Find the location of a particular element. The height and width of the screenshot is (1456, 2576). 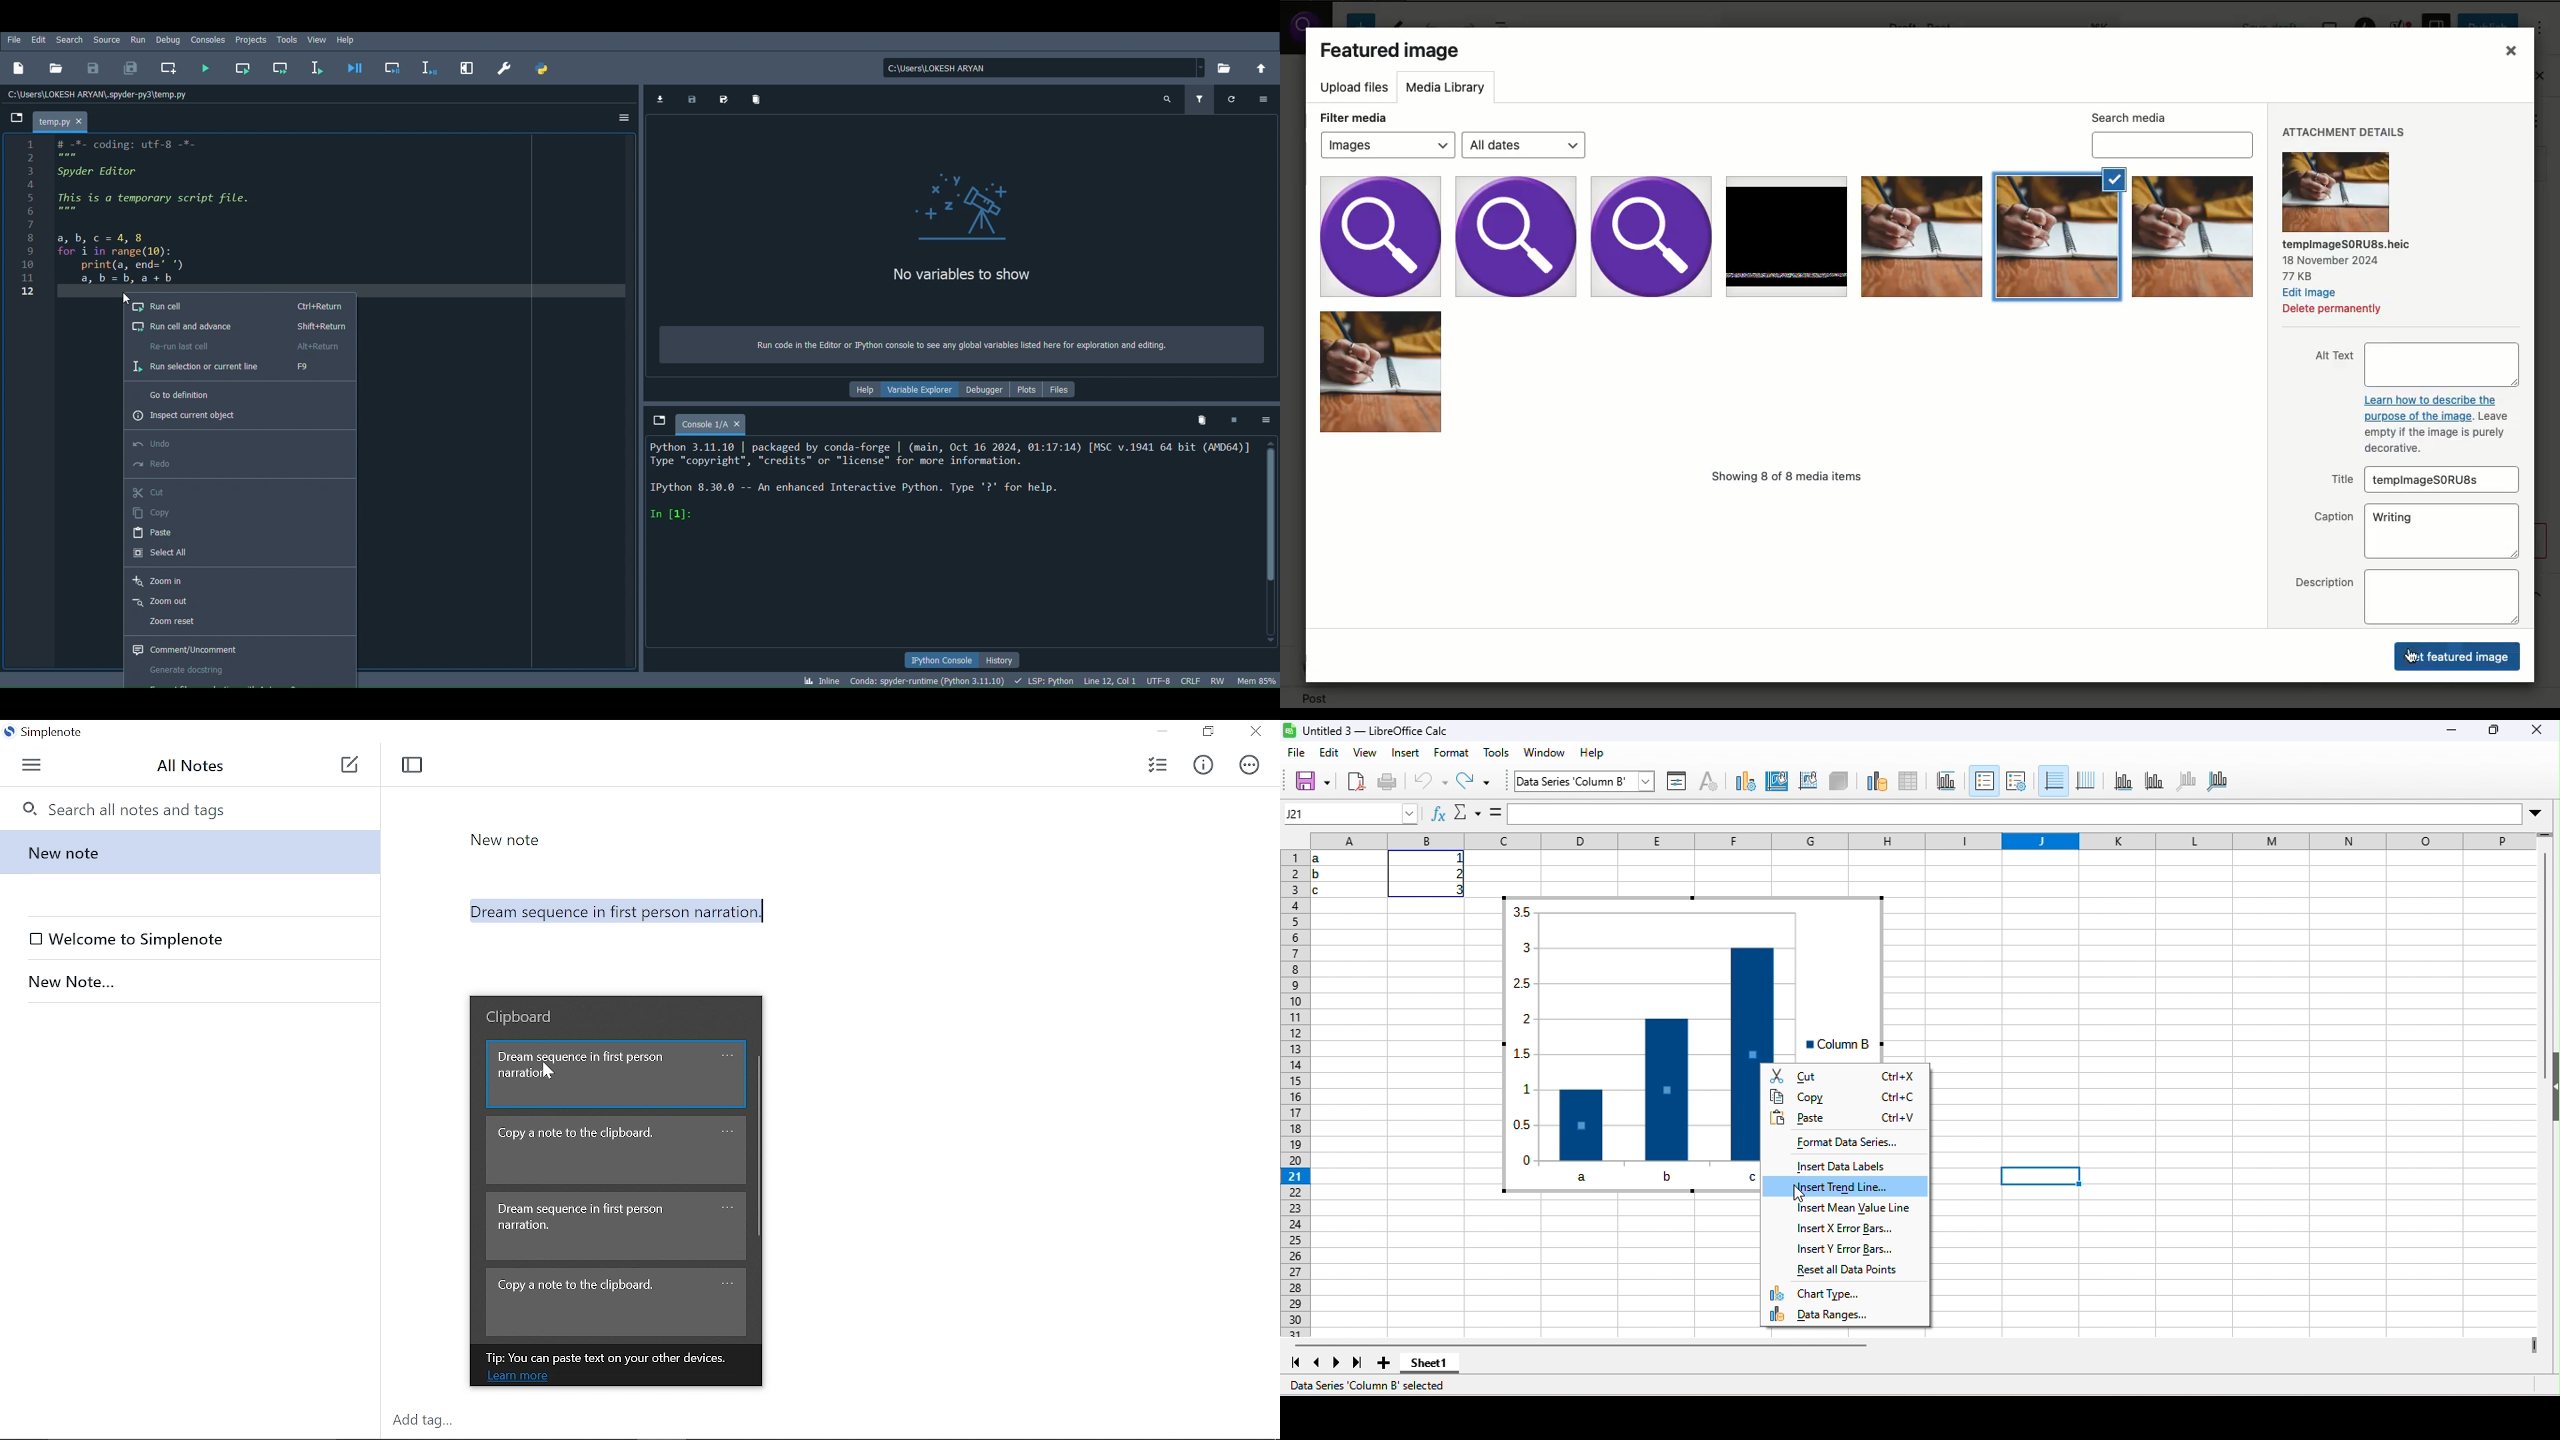

History is located at coordinates (1001, 660).